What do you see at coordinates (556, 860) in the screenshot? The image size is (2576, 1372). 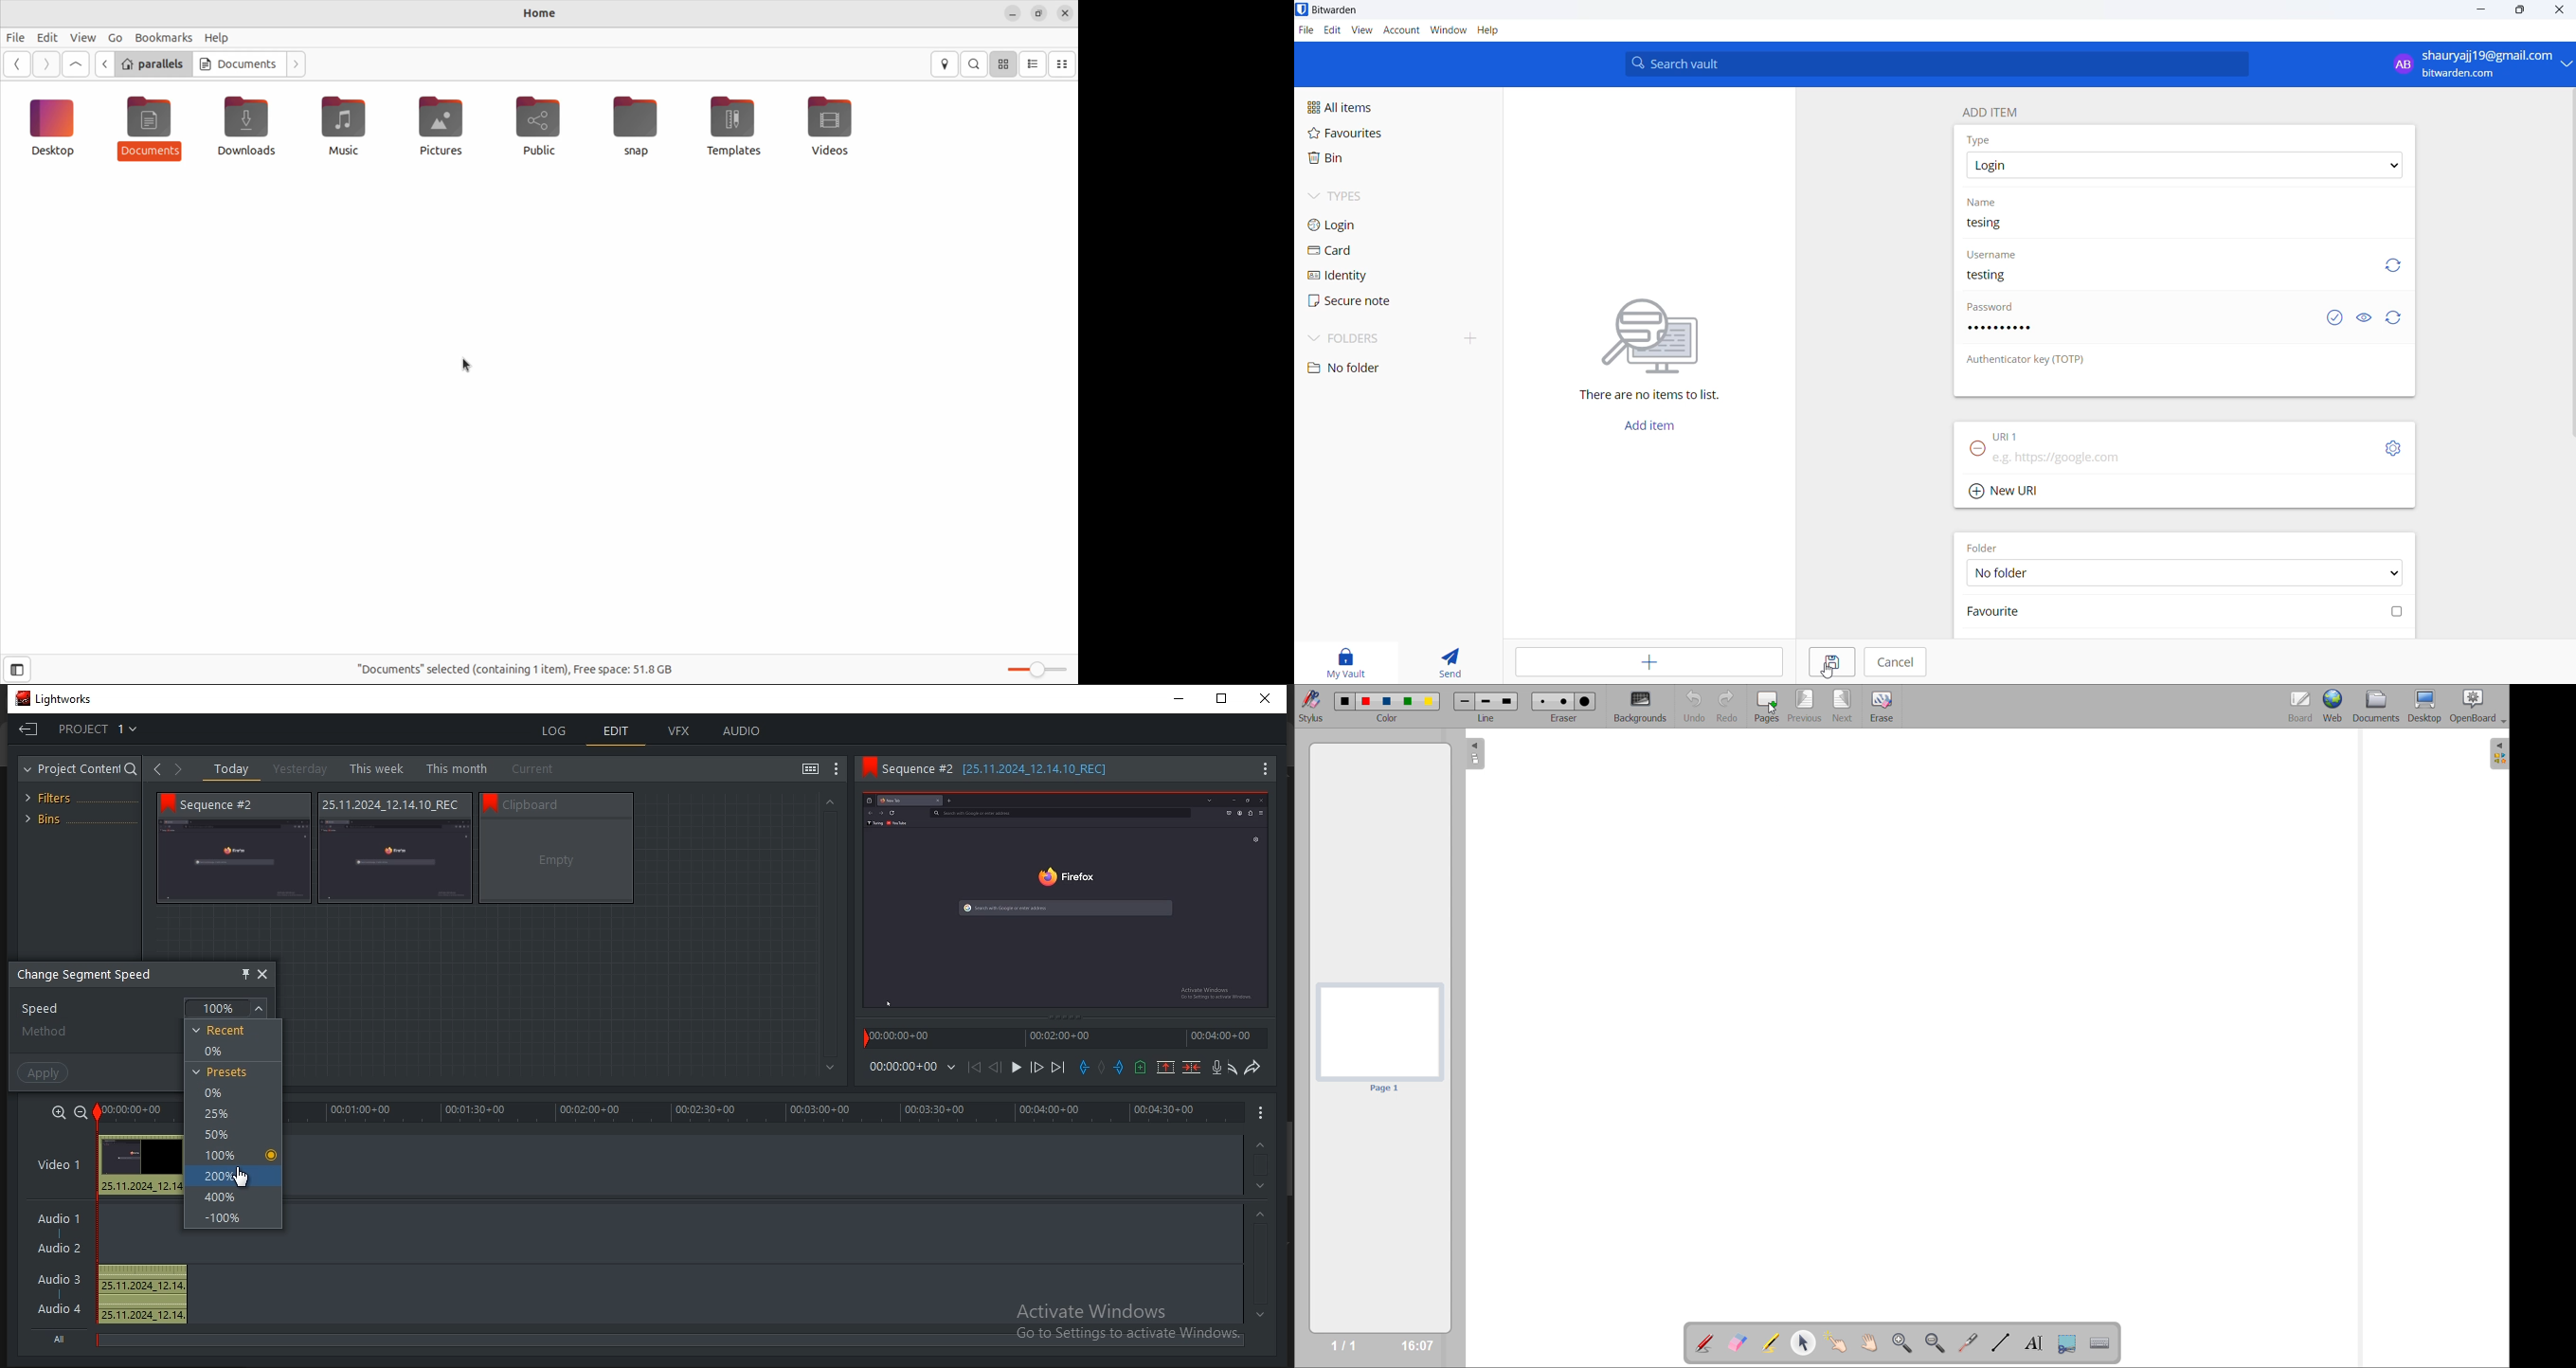 I see `video thumbnail` at bounding box center [556, 860].